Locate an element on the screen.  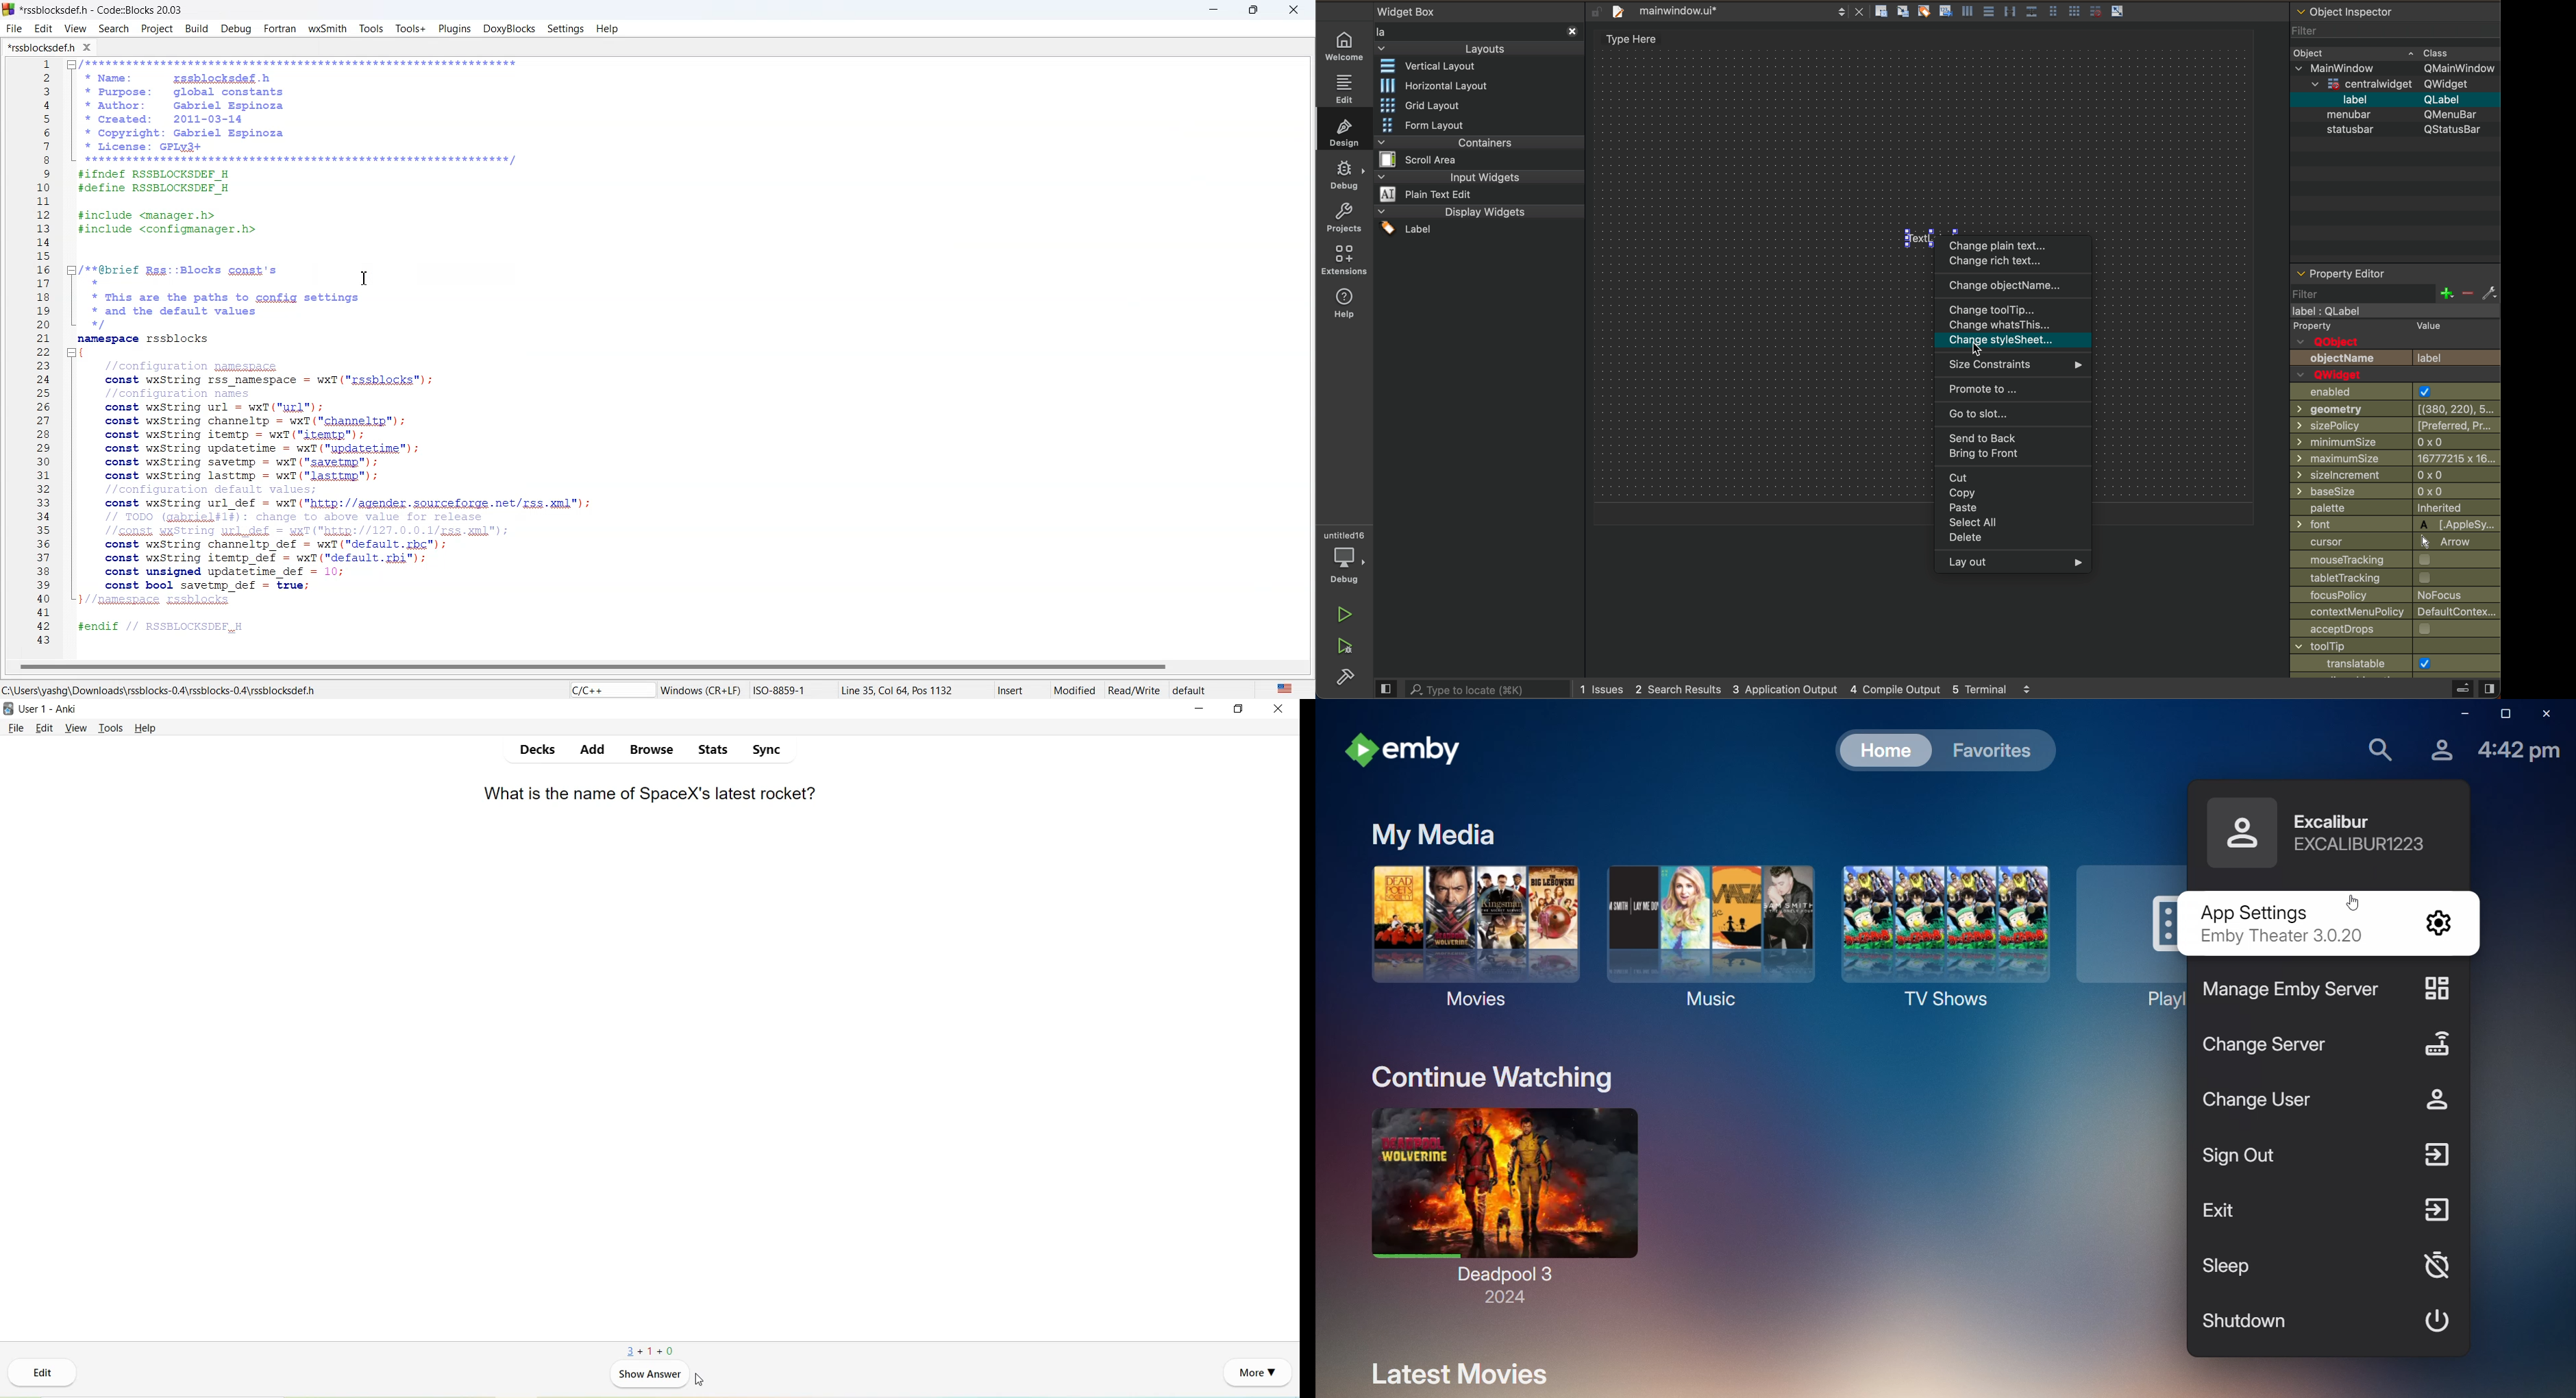
size increment  is located at coordinates (2395, 475).